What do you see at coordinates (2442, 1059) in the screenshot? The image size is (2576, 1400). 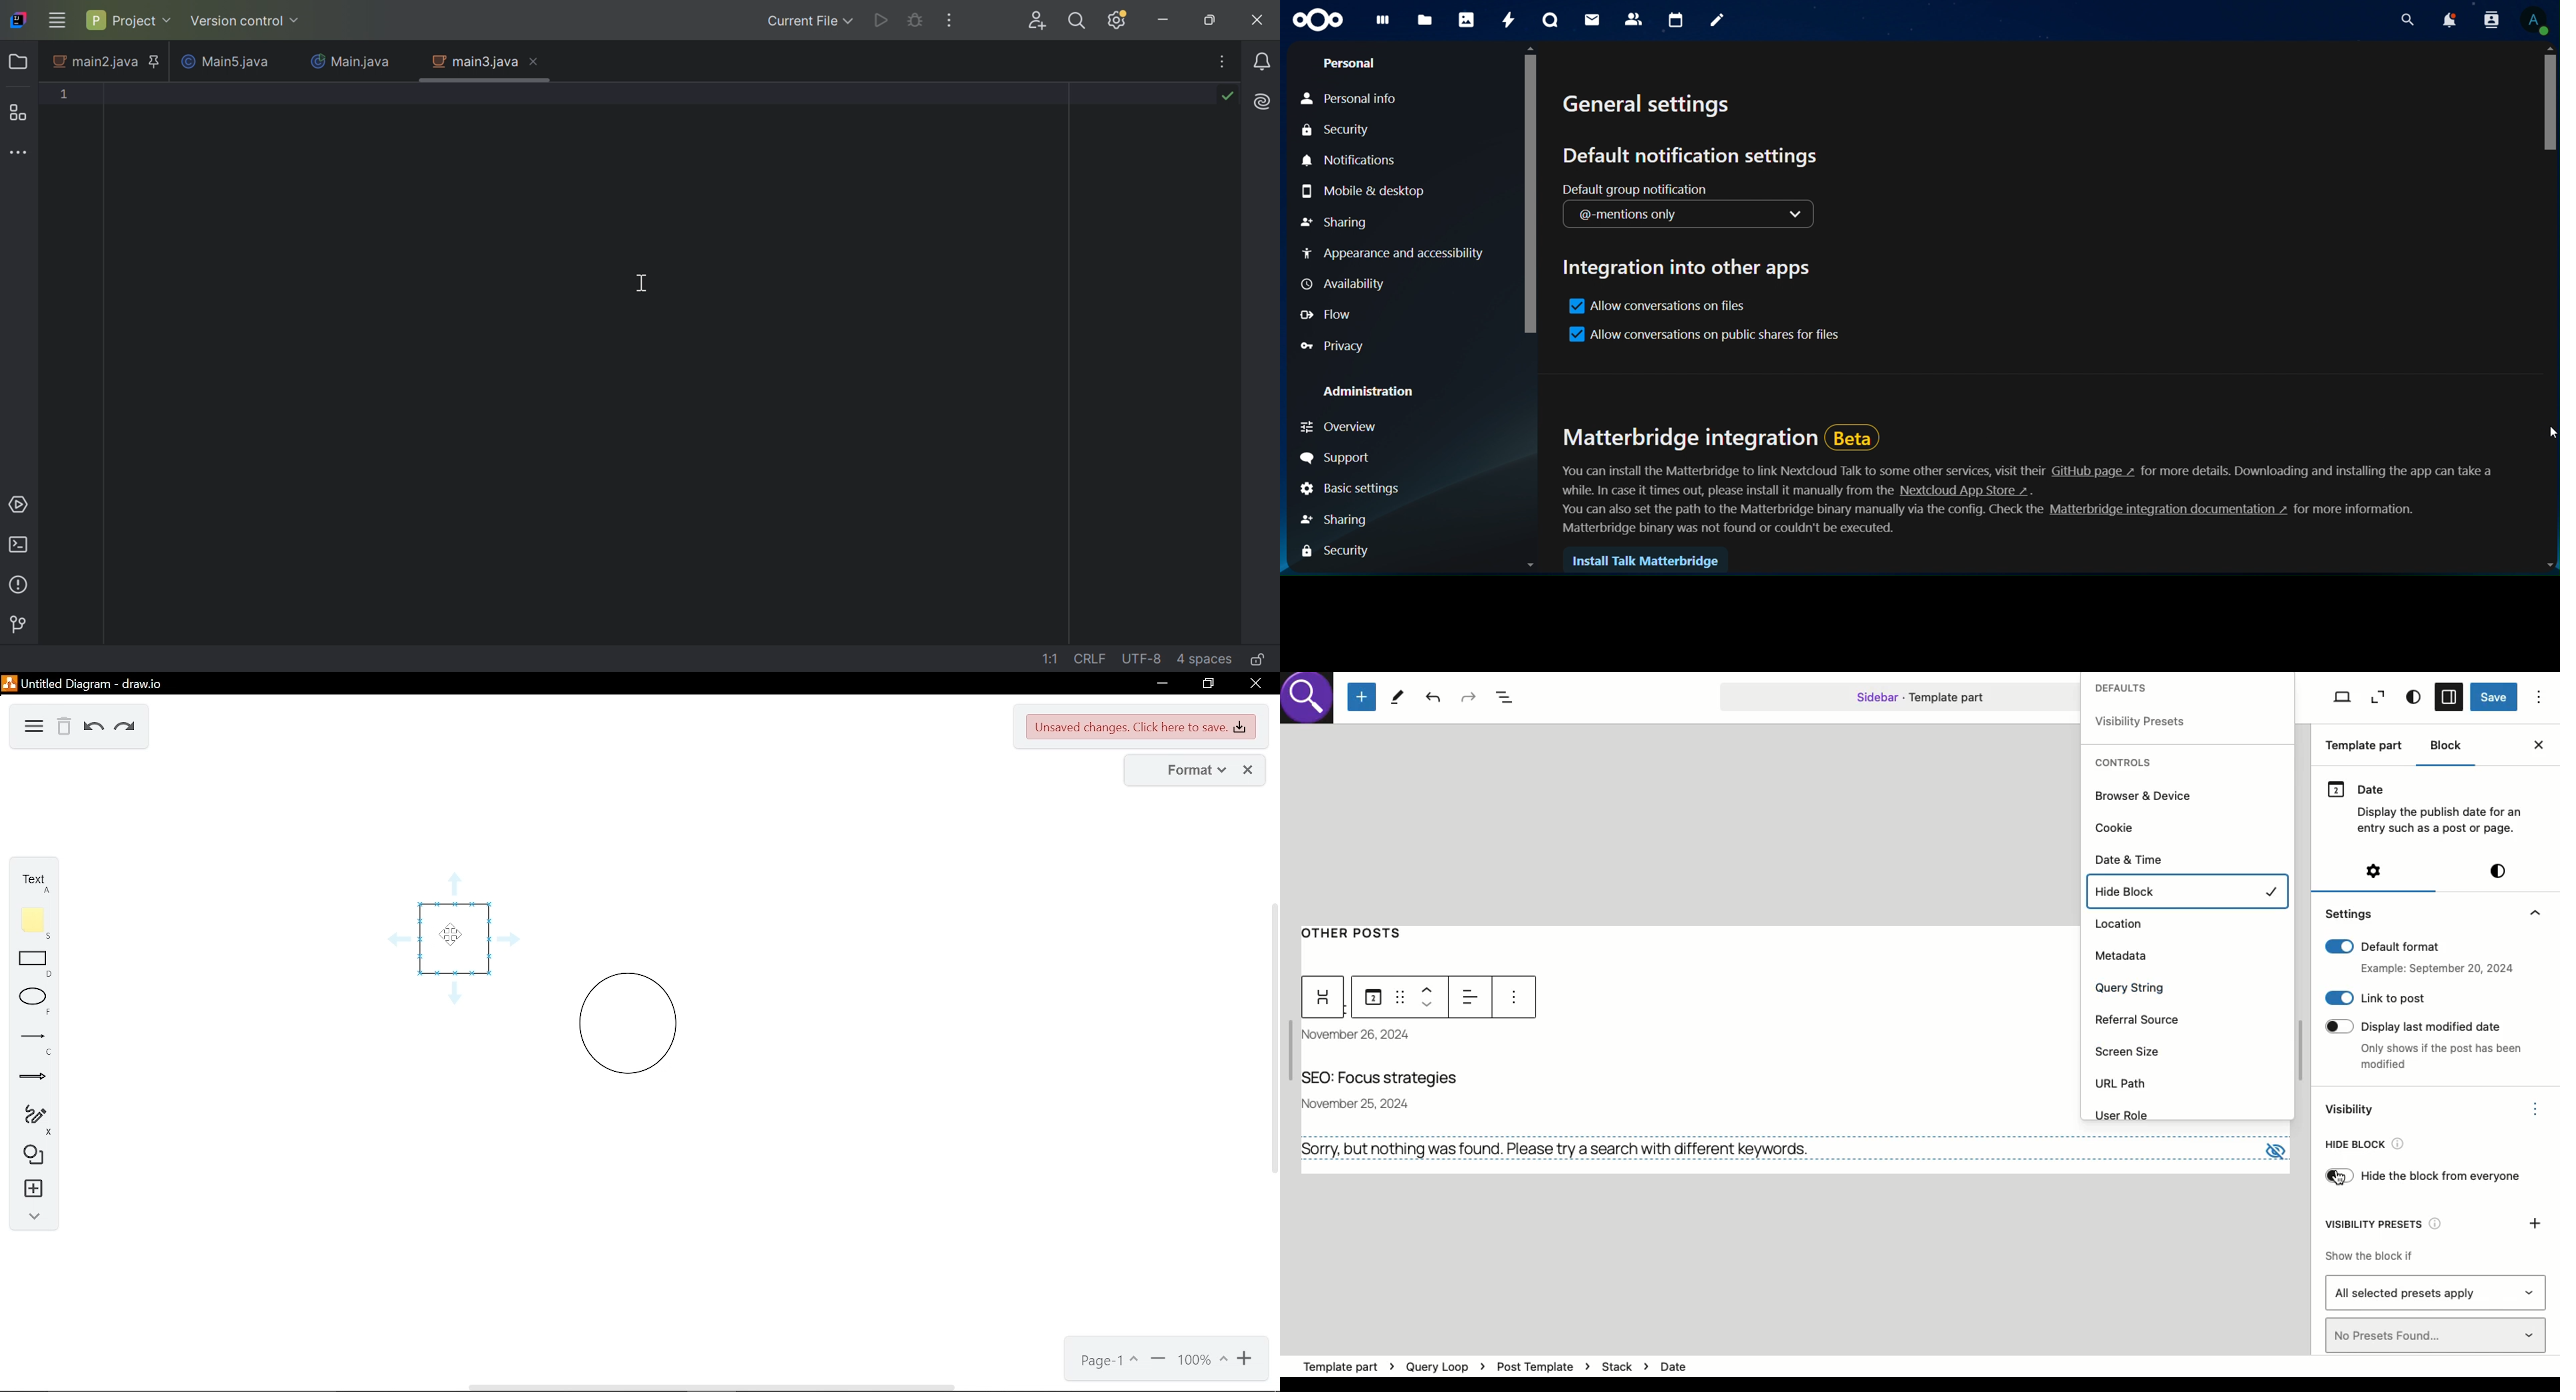 I see `only shows` at bounding box center [2442, 1059].